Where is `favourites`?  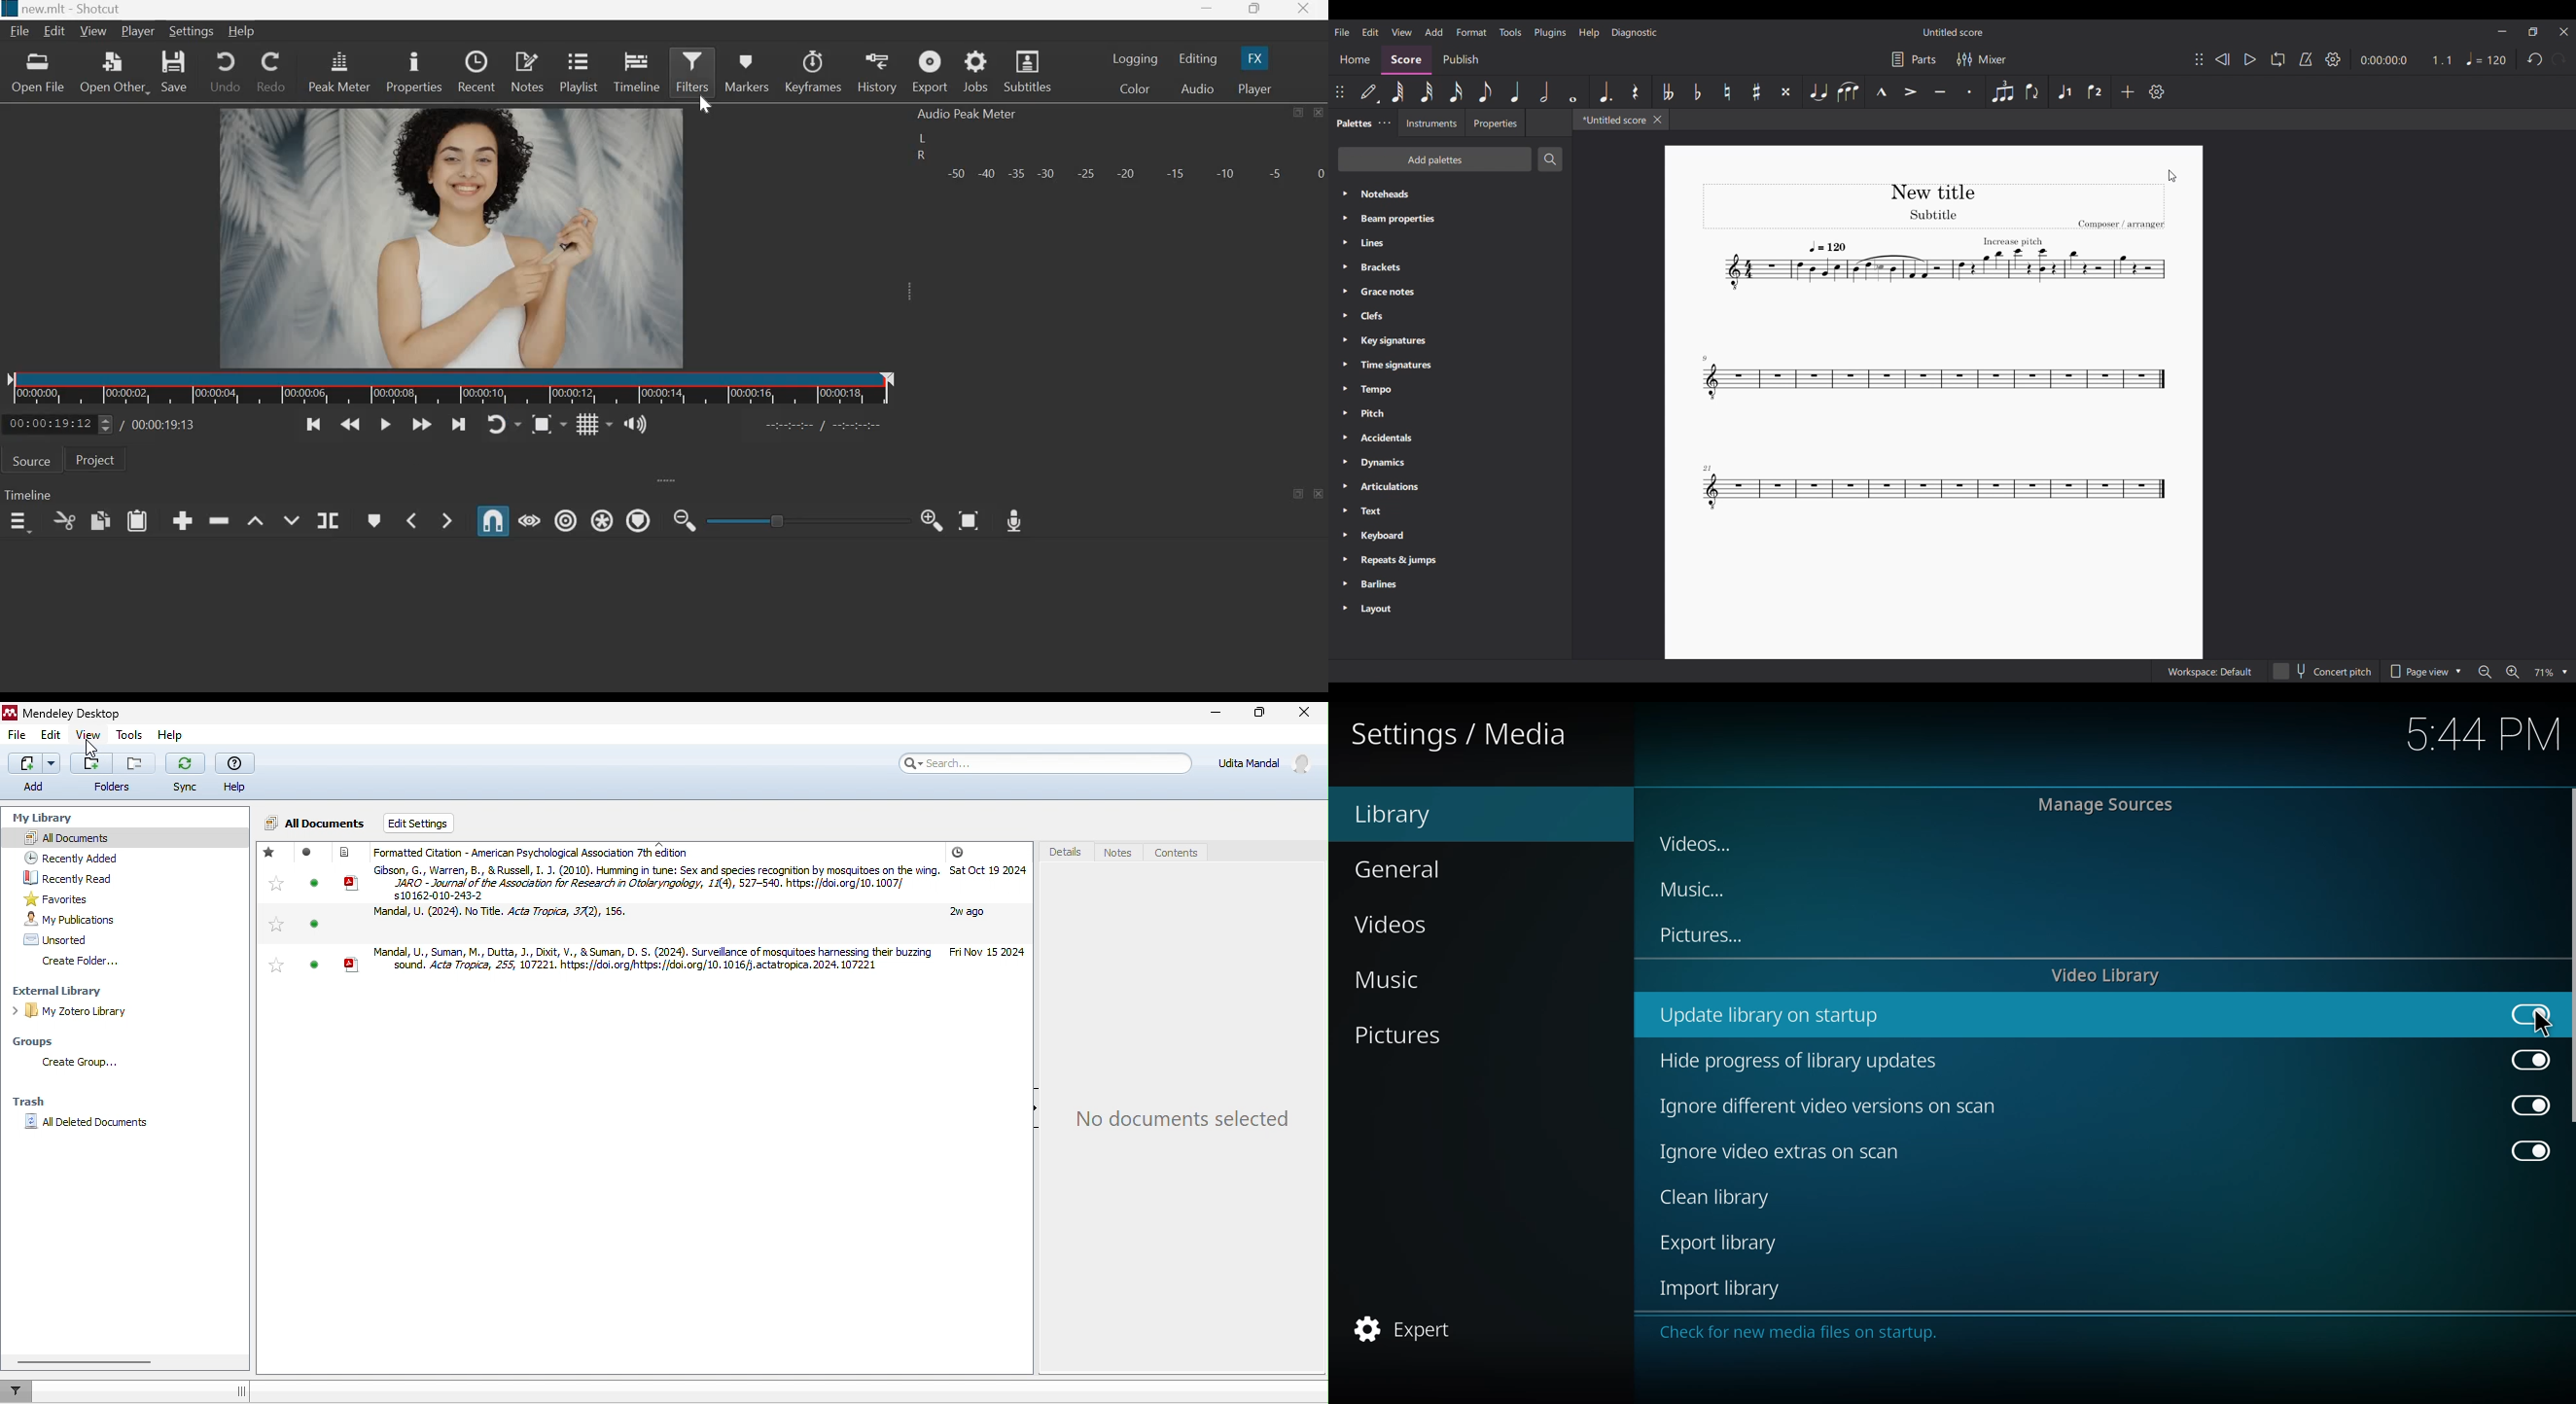 favourites is located at coordinates (273, 914).